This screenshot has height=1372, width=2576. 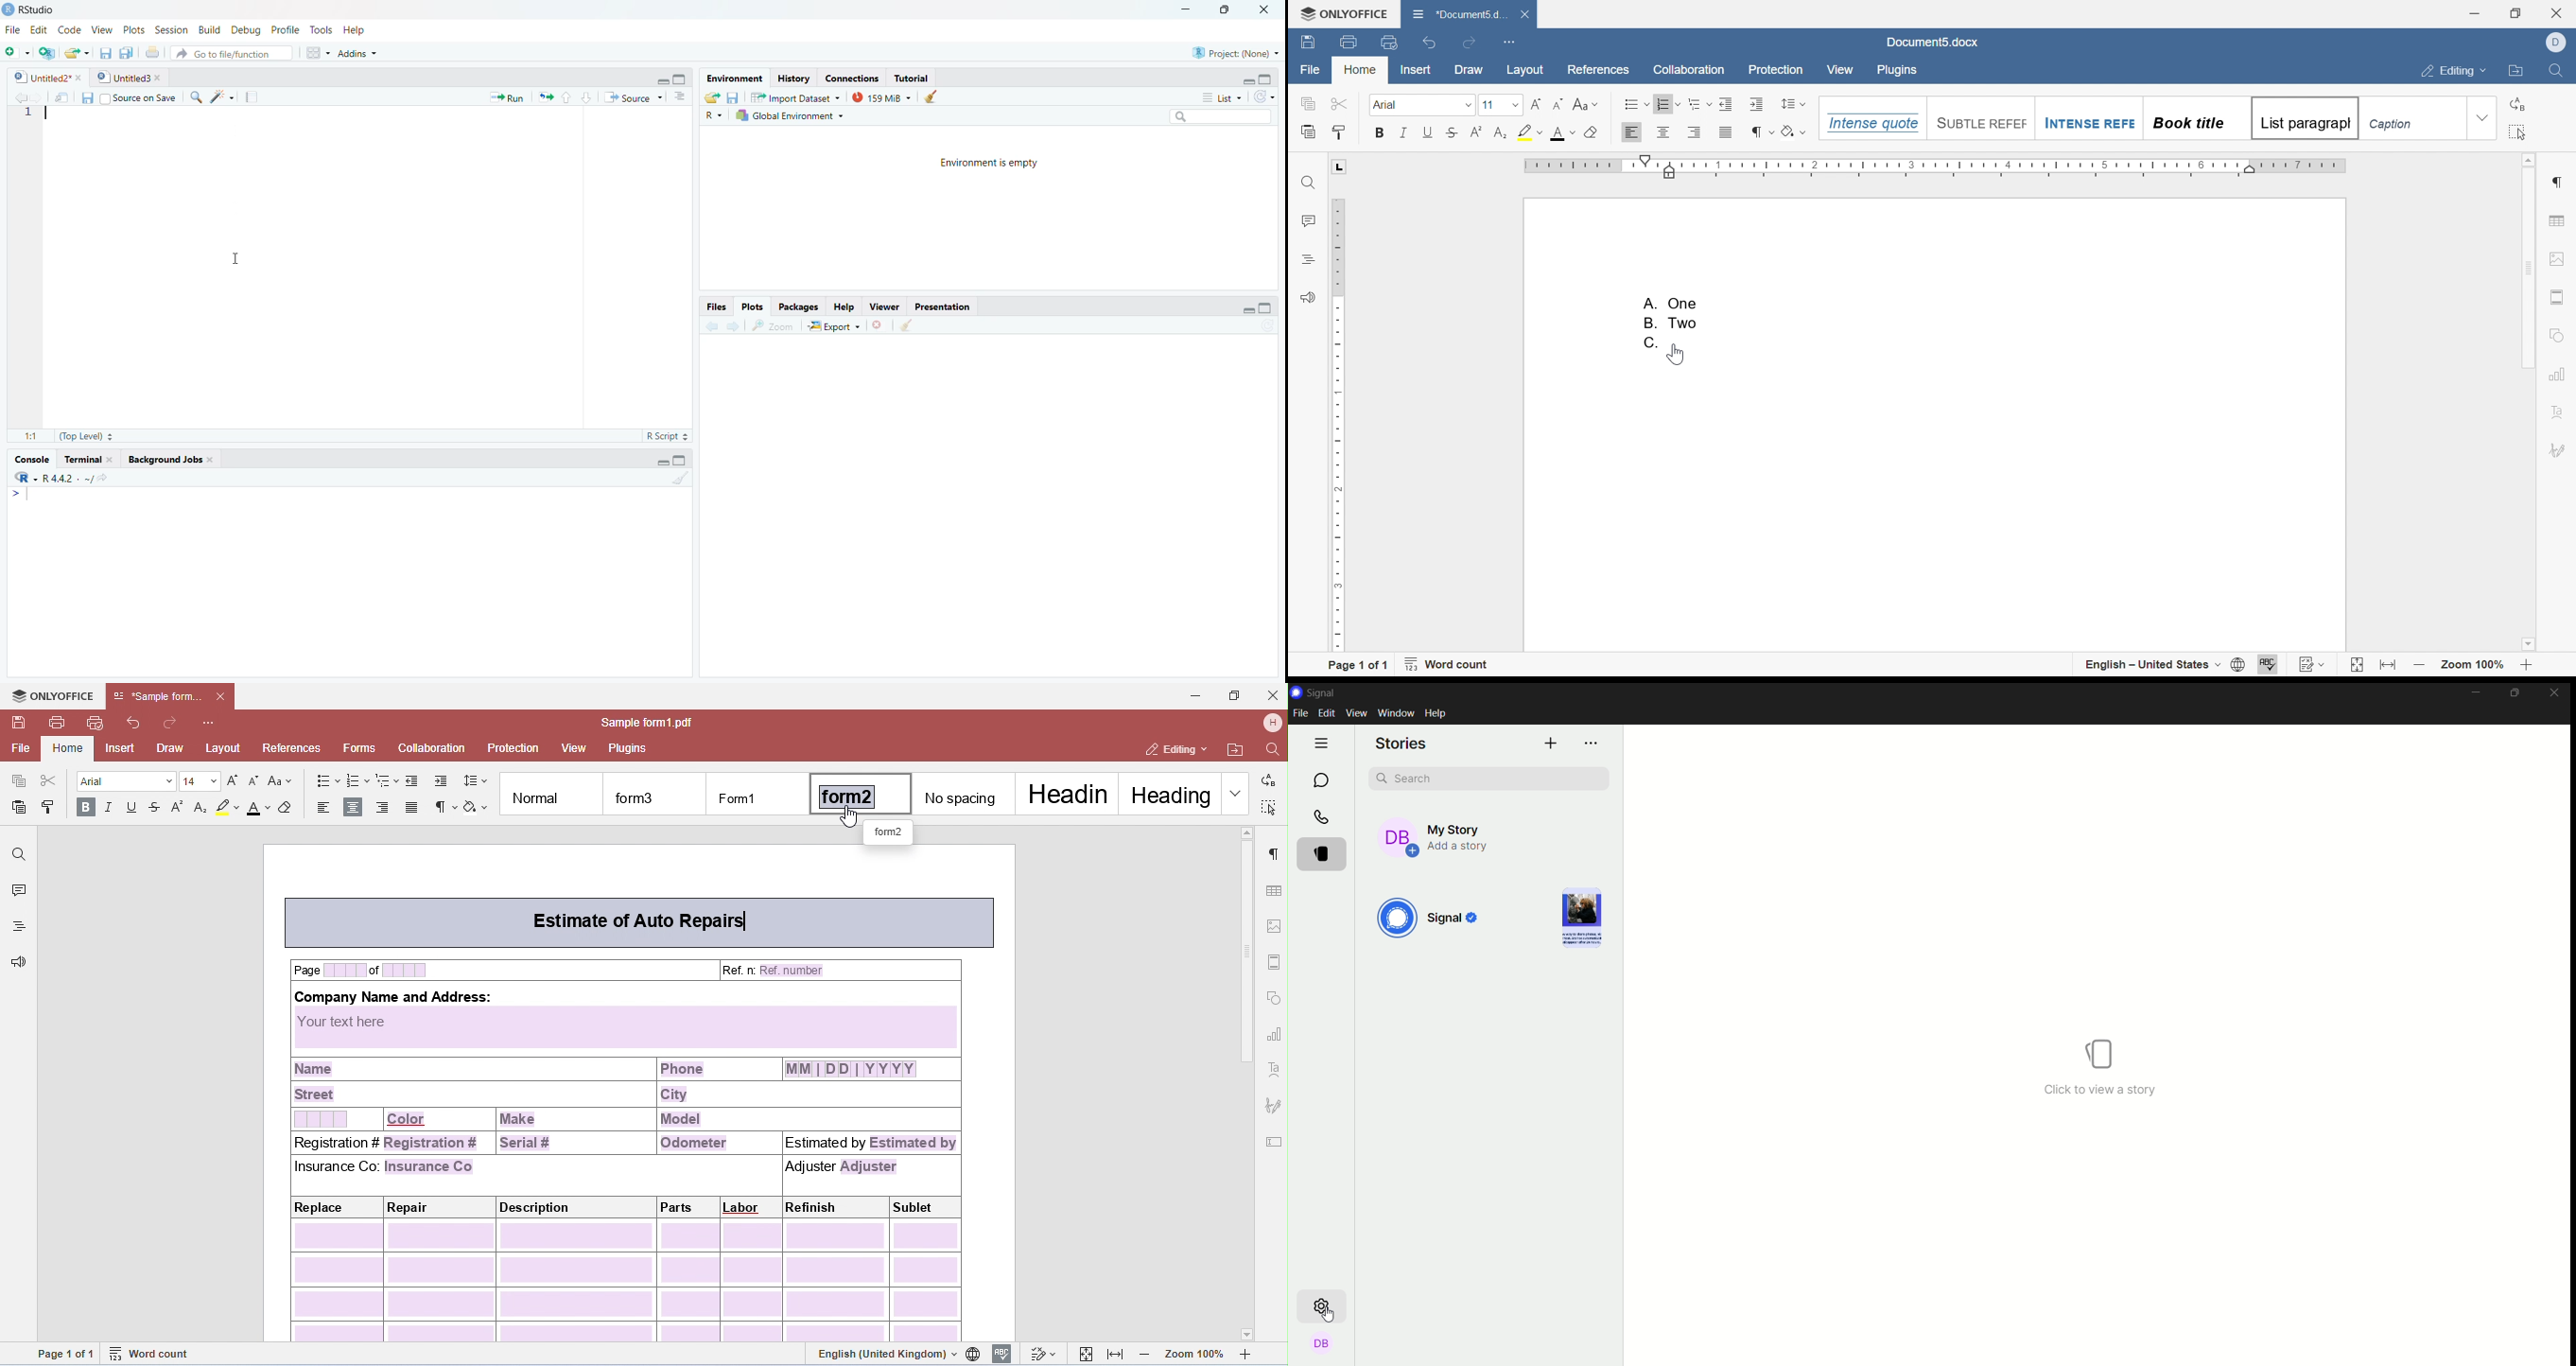 I want to click on Close, so click(x=1525, y=15).